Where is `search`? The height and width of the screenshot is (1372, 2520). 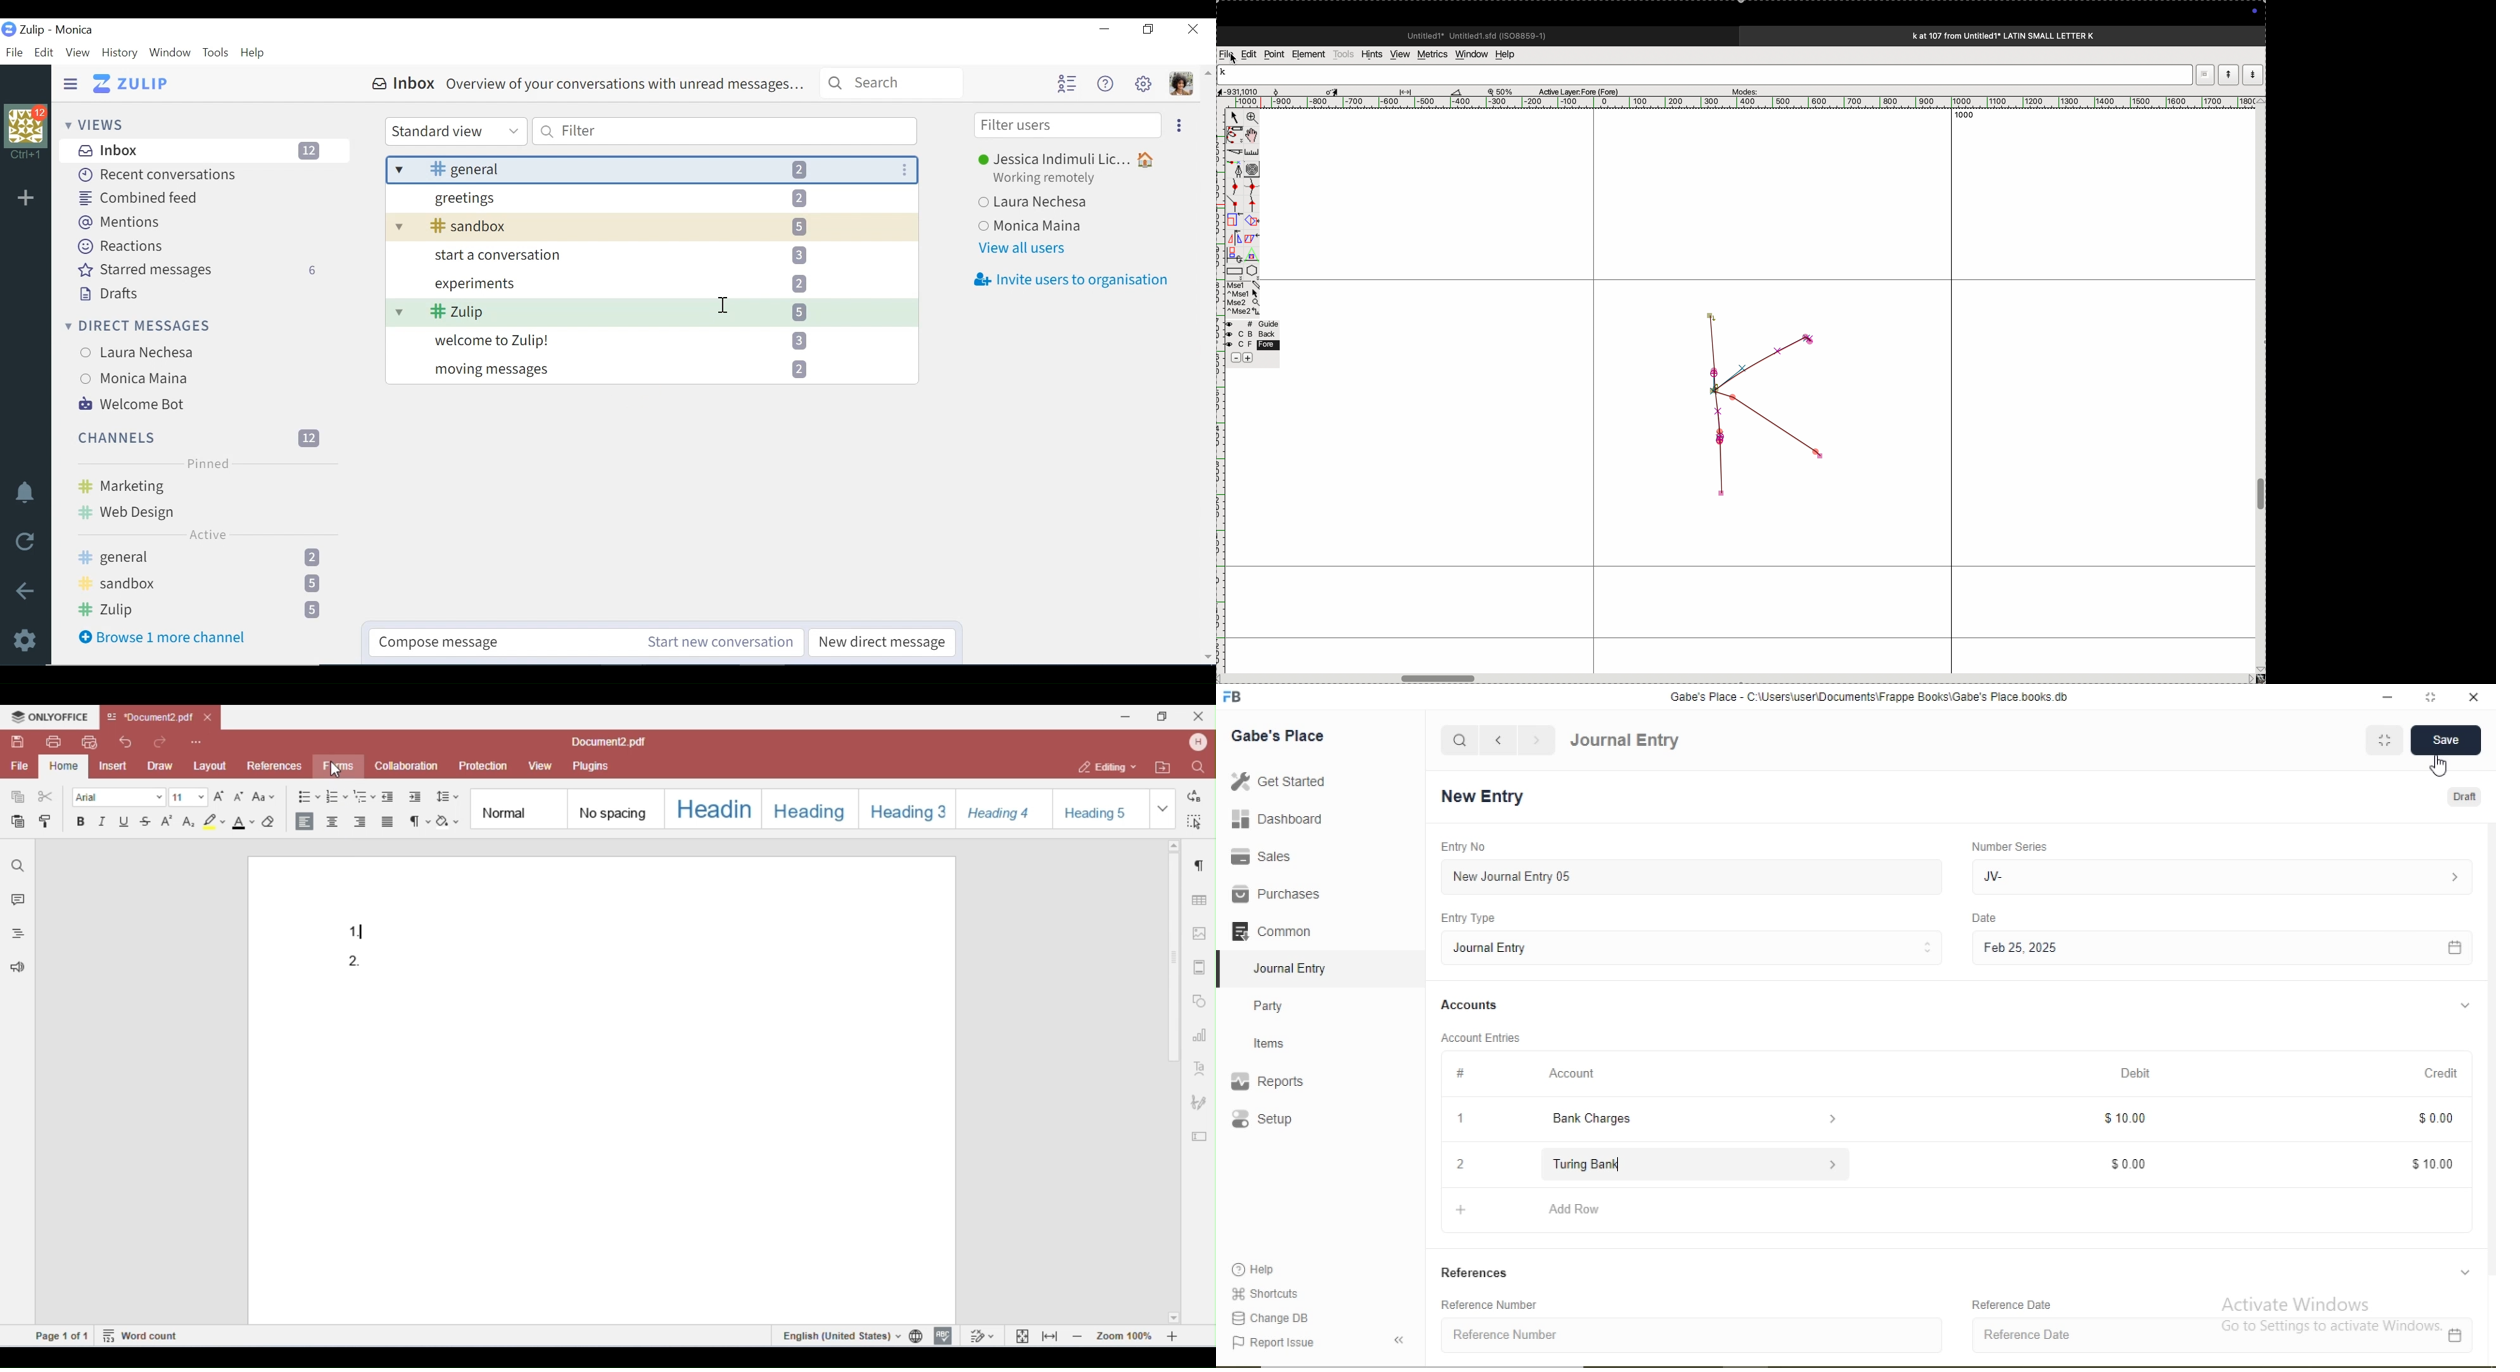 search is located at coordinates (1460, 740).